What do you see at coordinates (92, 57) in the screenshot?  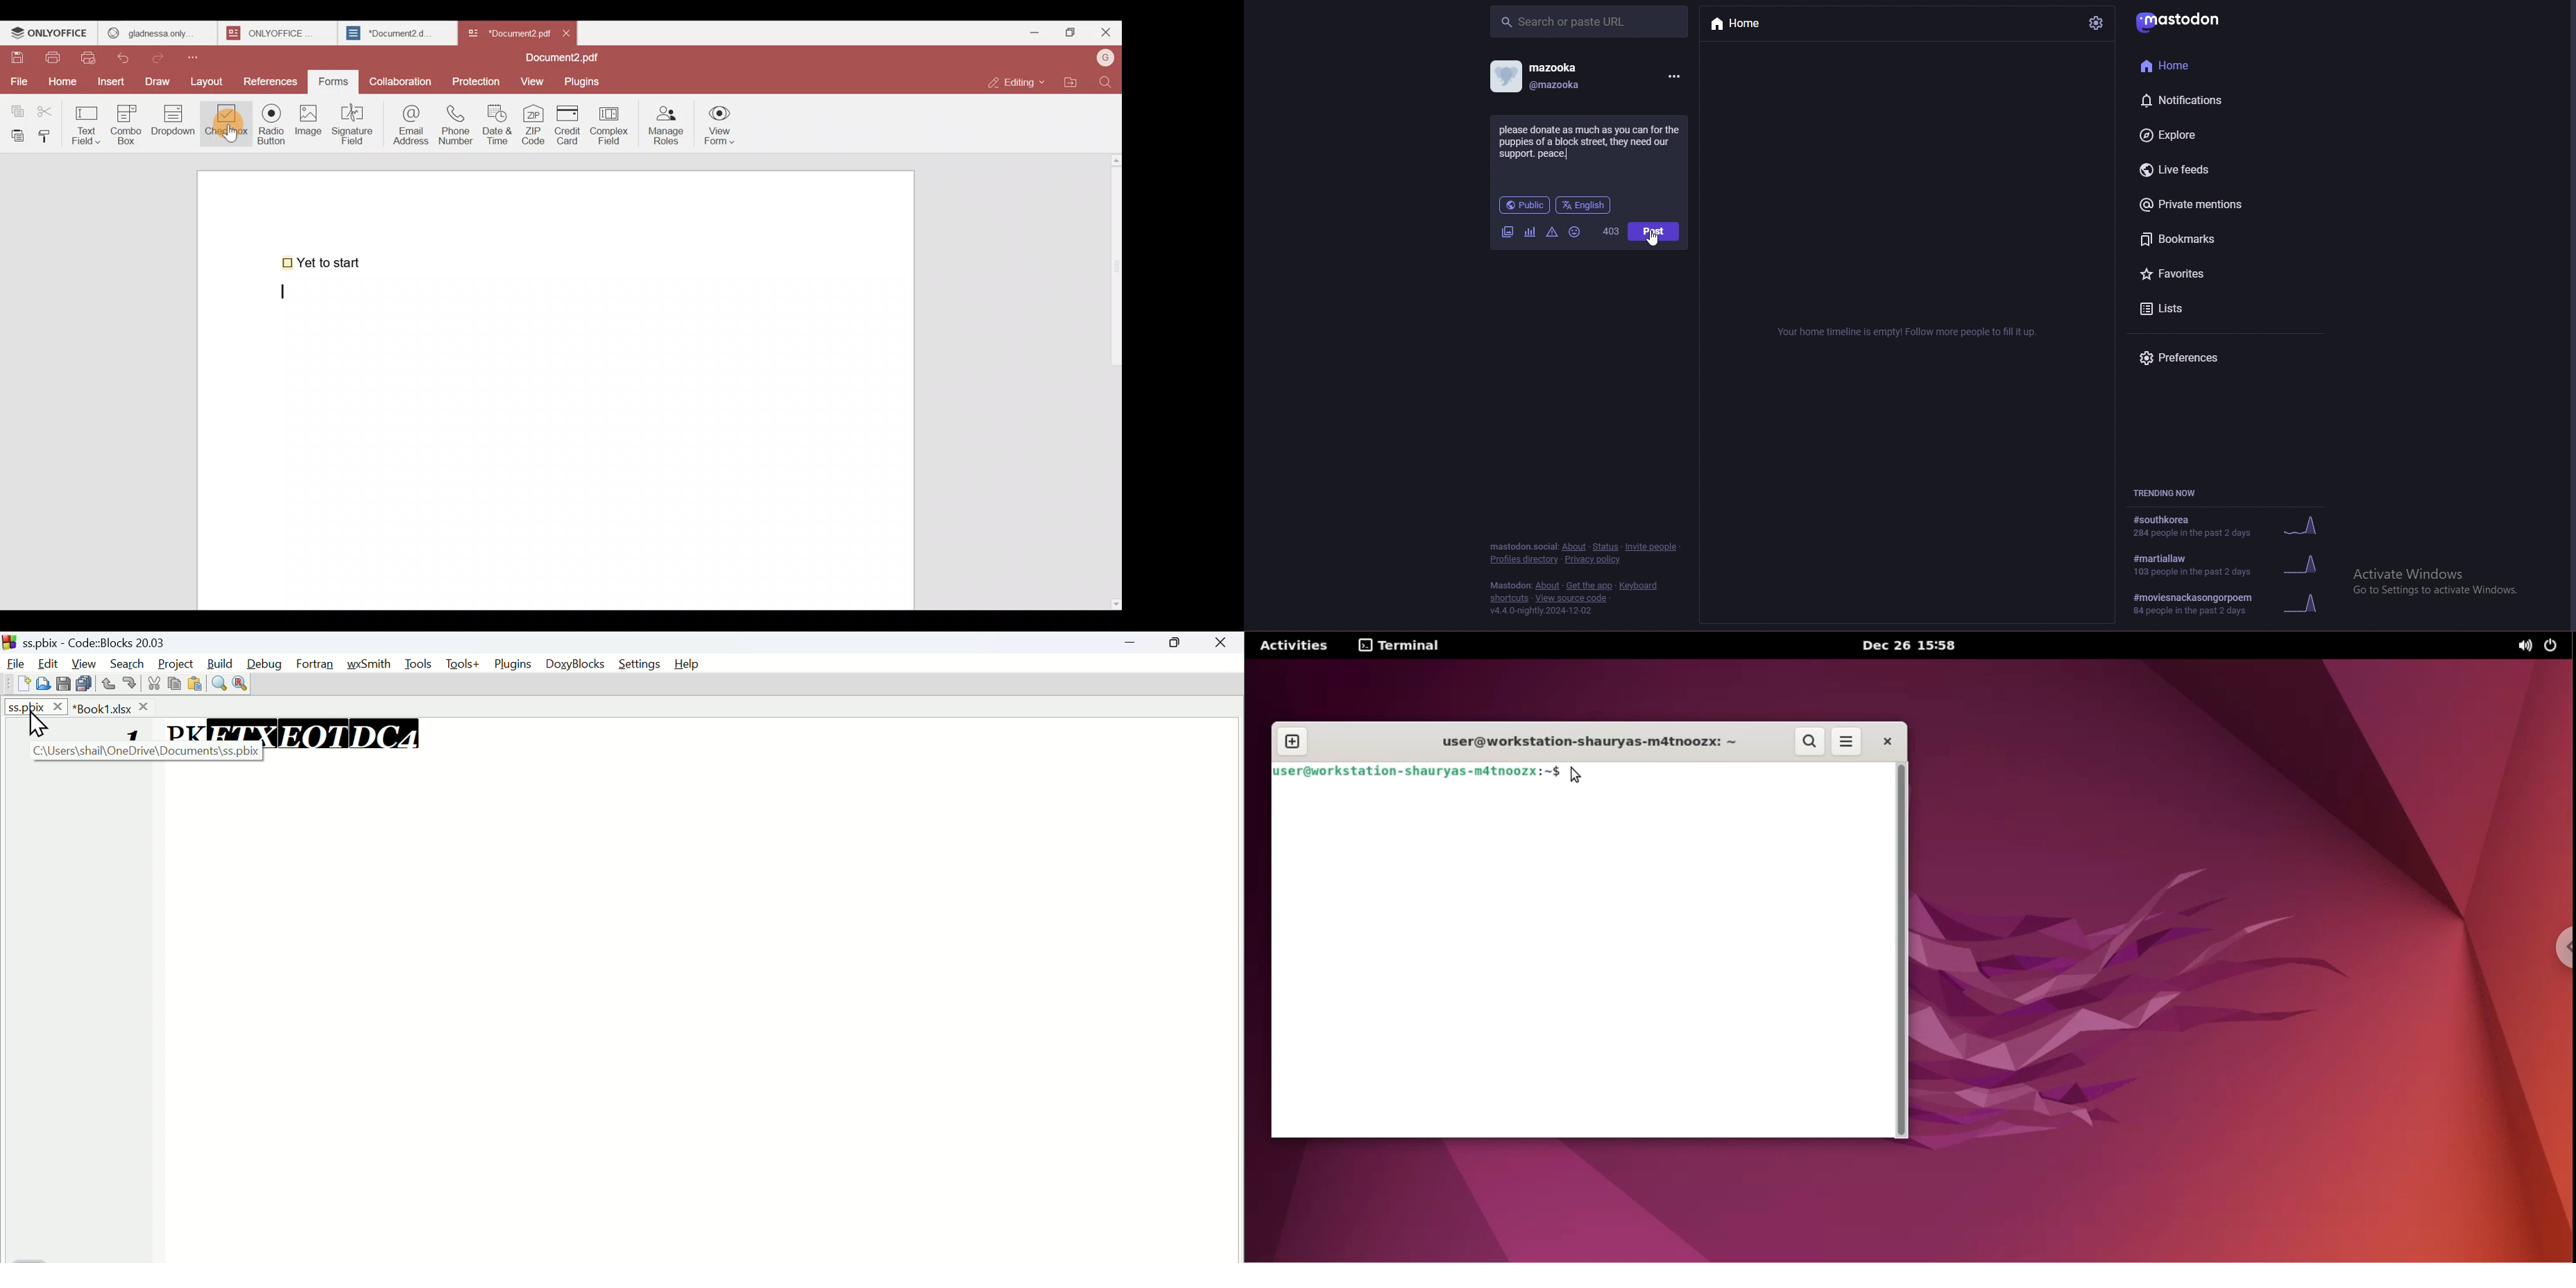 I see `Quick print` at bounding box center [92, 57].